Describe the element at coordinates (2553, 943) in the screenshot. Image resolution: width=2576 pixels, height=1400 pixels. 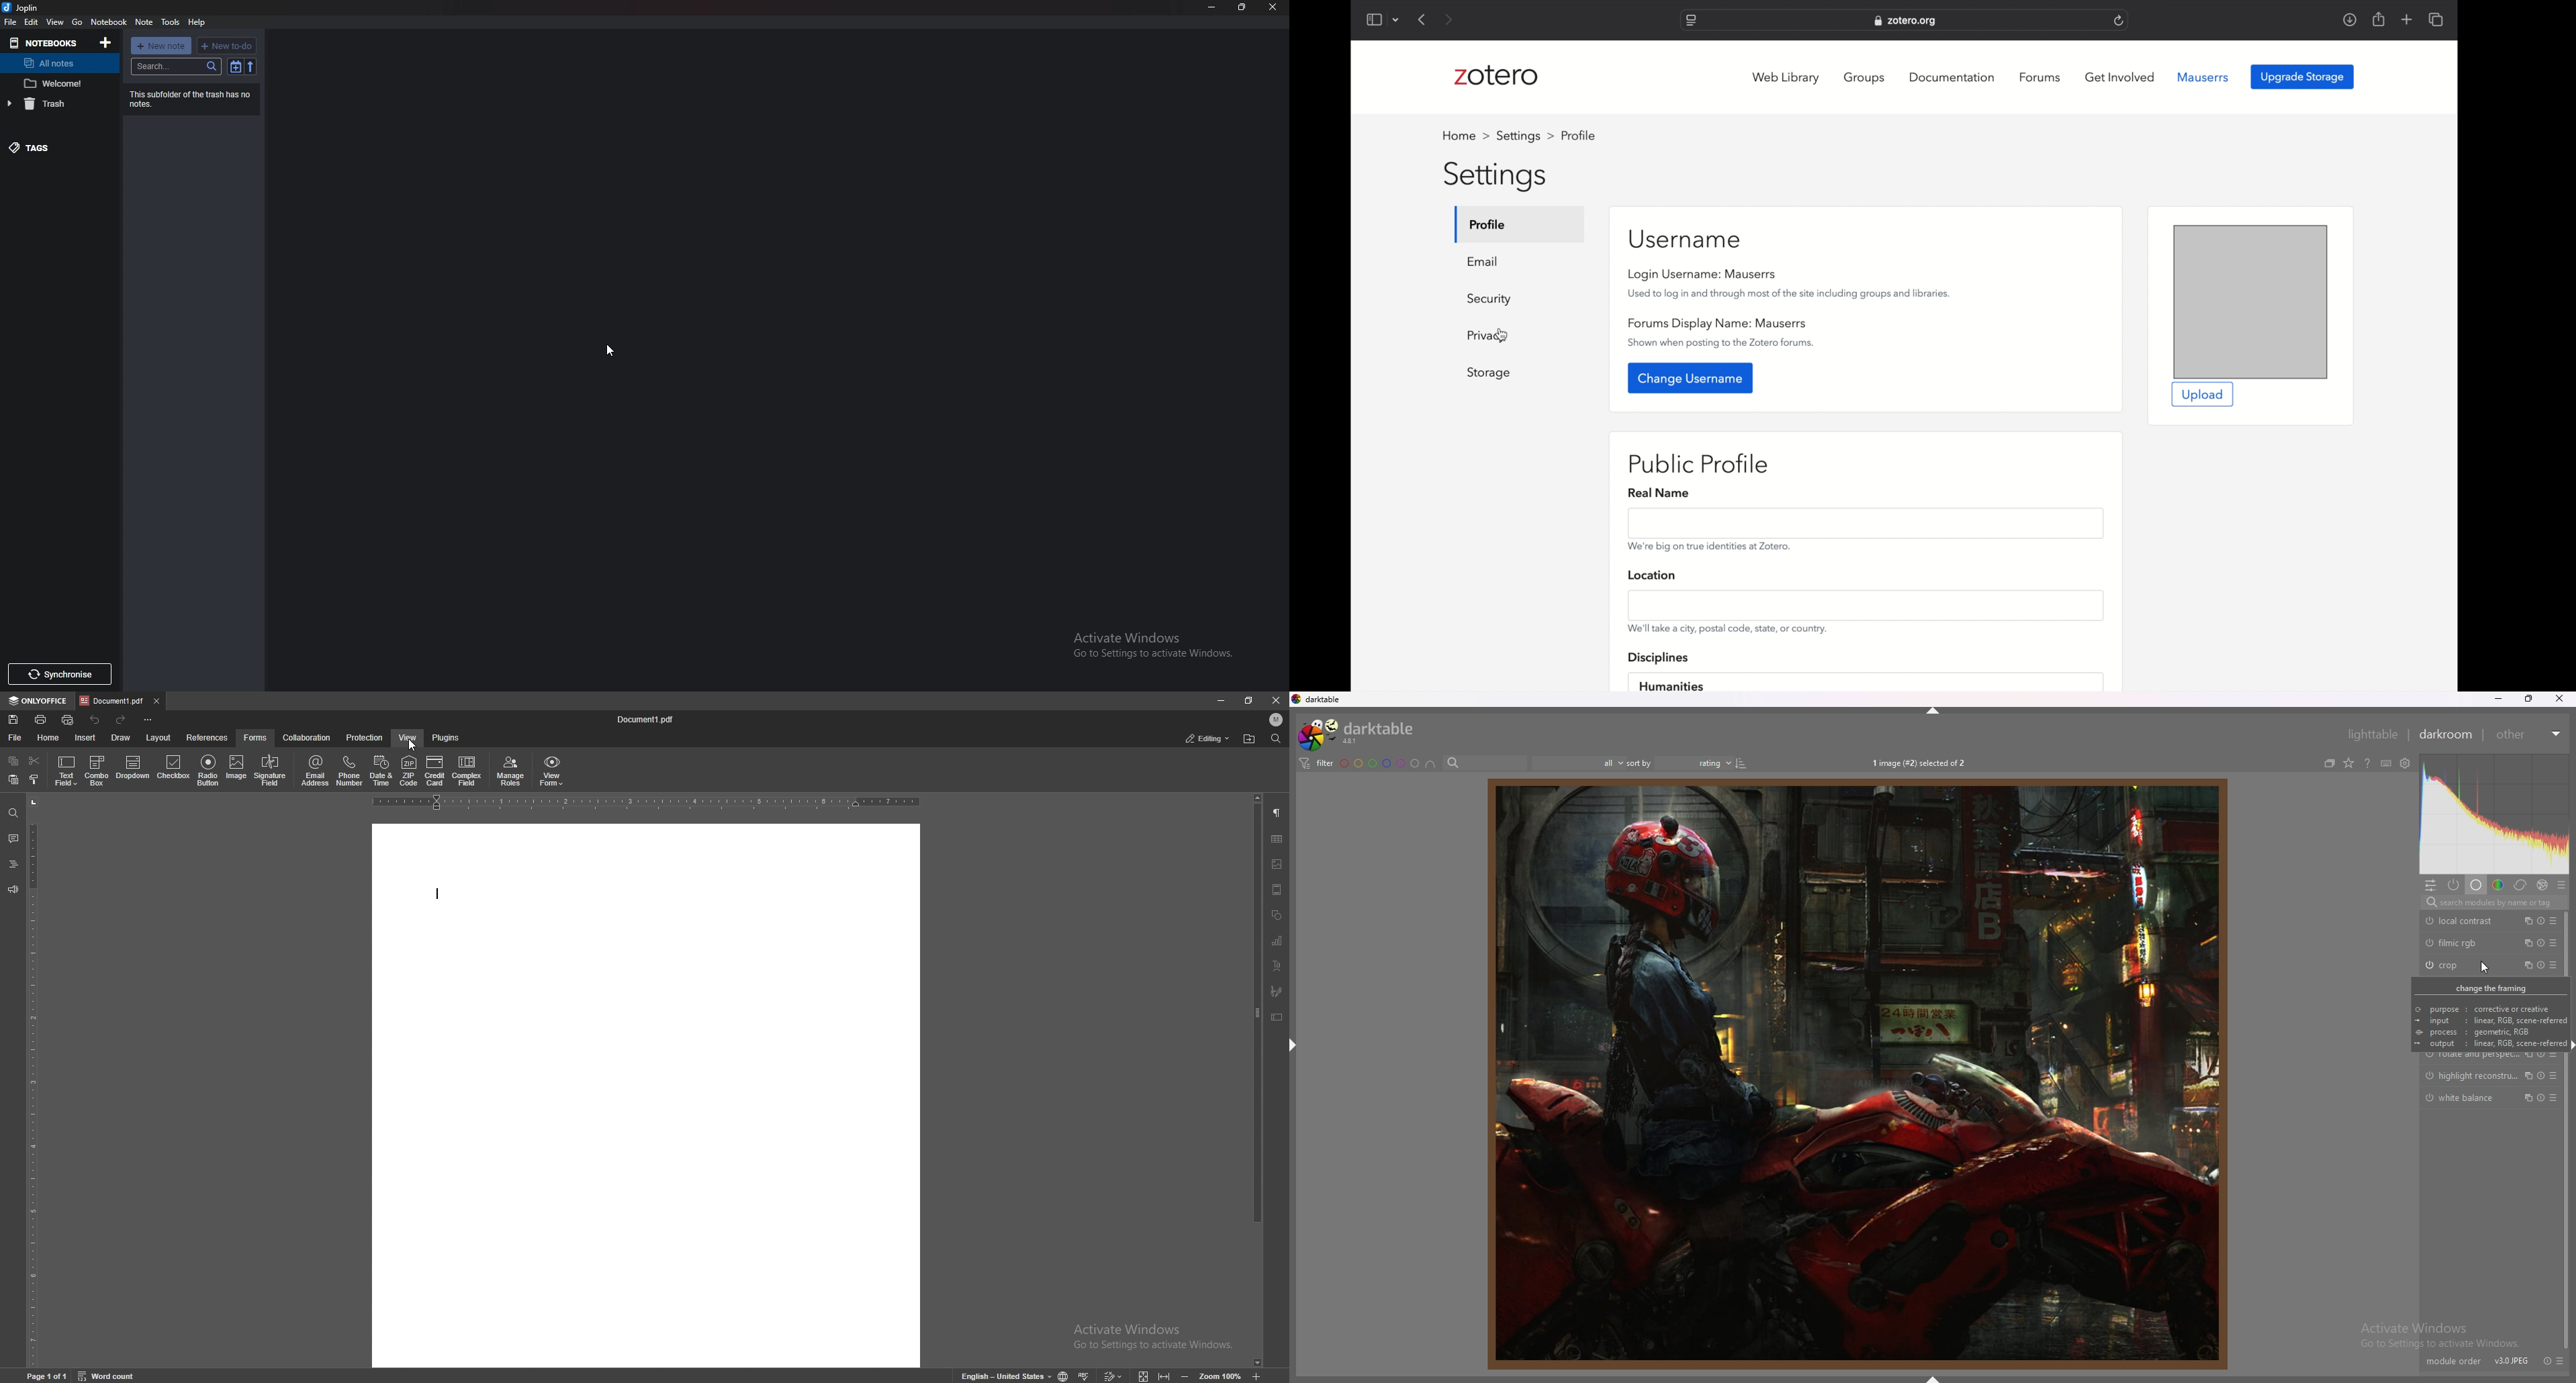
I see `presets` at that location.